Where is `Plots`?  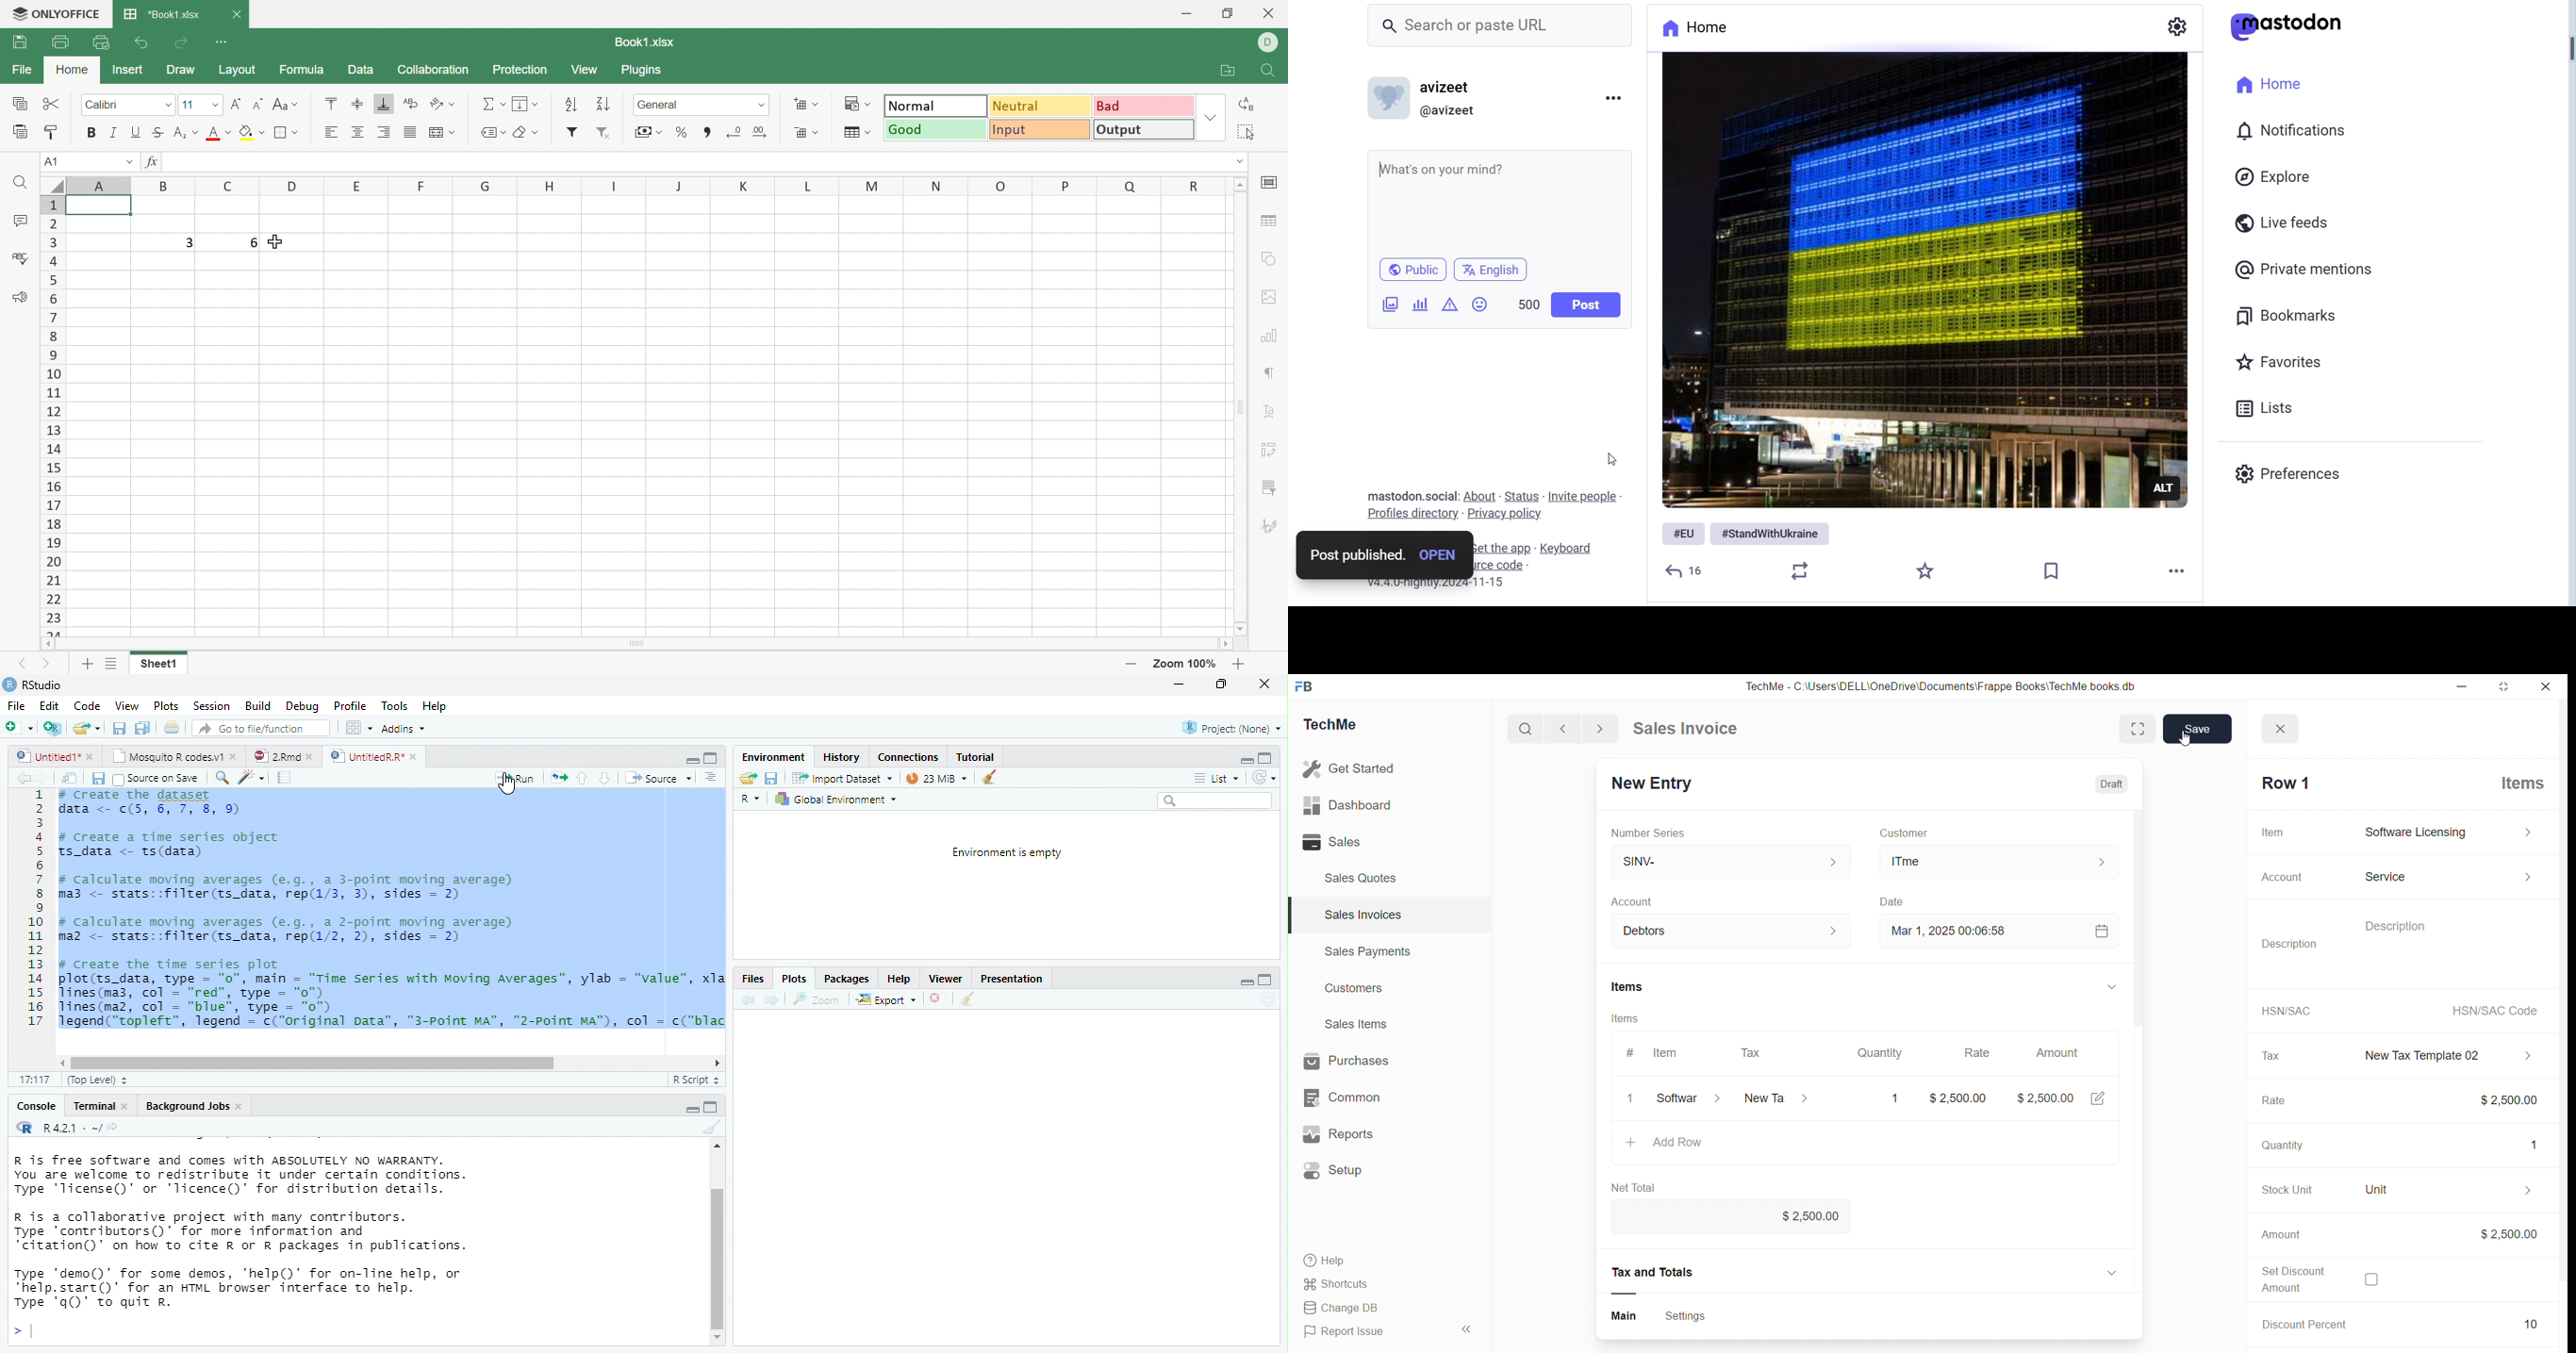 Plots is located at coordinates (792, 981).